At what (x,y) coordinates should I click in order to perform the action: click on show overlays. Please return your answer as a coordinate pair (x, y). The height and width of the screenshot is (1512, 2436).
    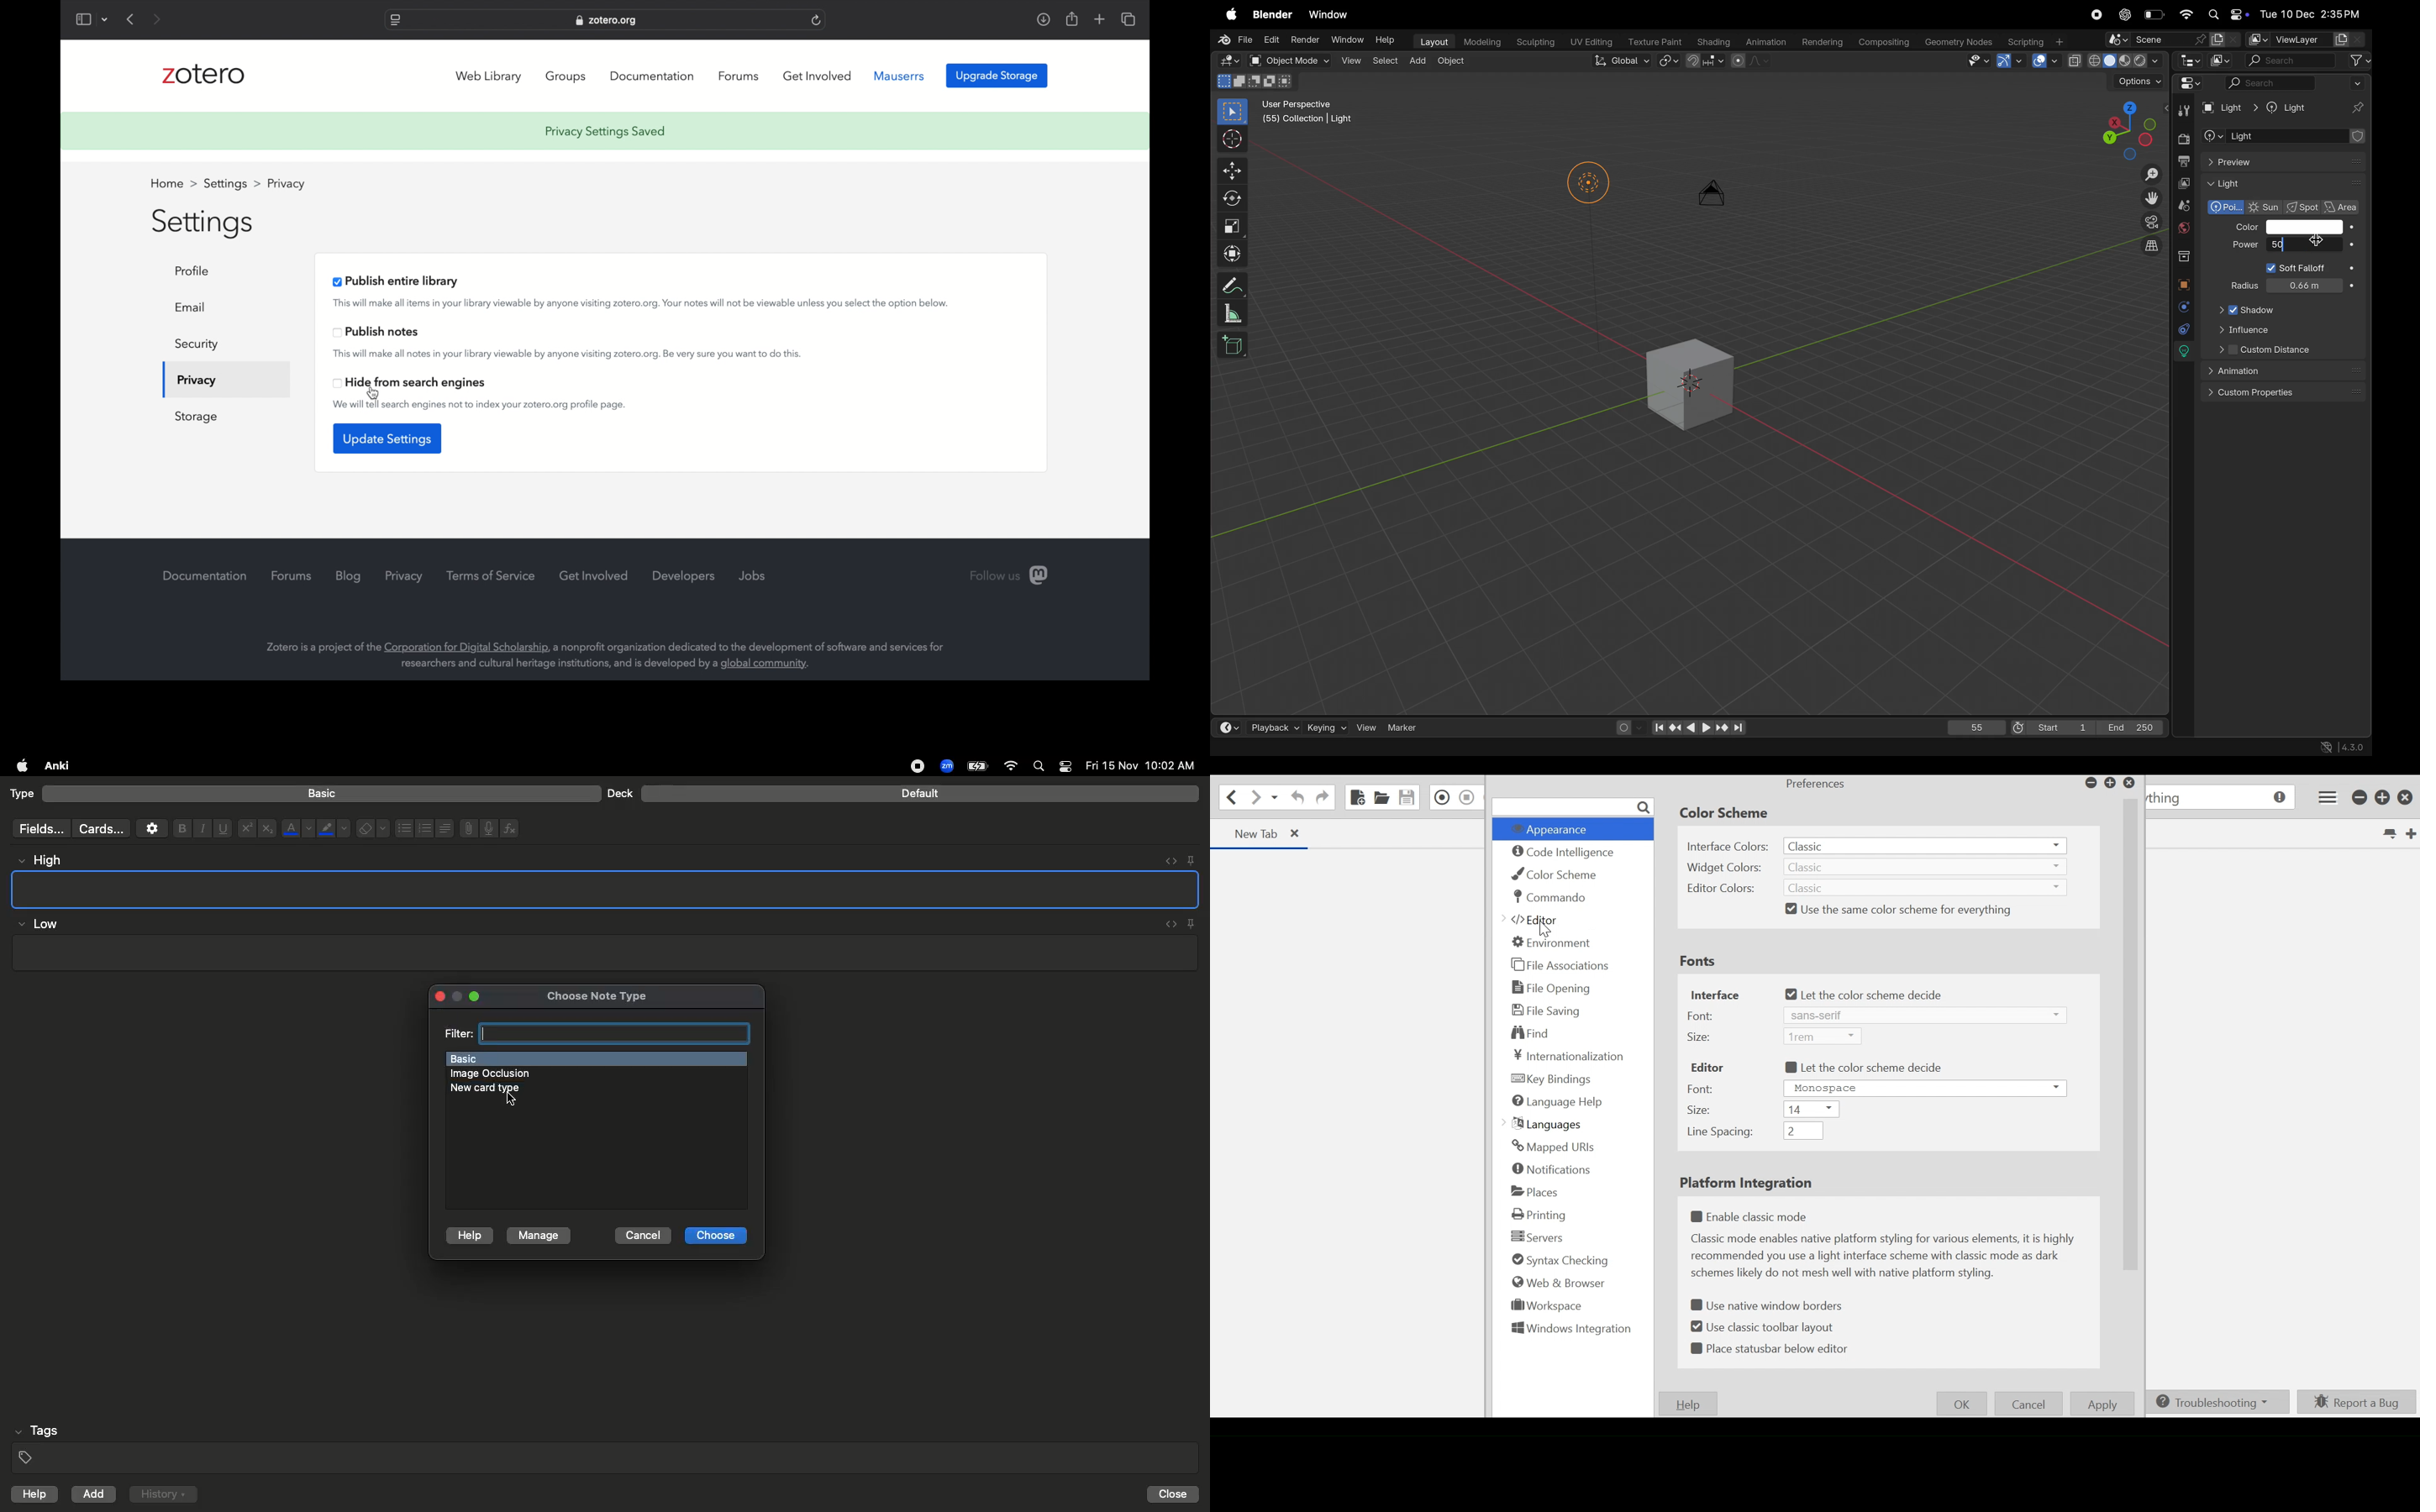
    Looking at the image, I should click on (2045, 61).